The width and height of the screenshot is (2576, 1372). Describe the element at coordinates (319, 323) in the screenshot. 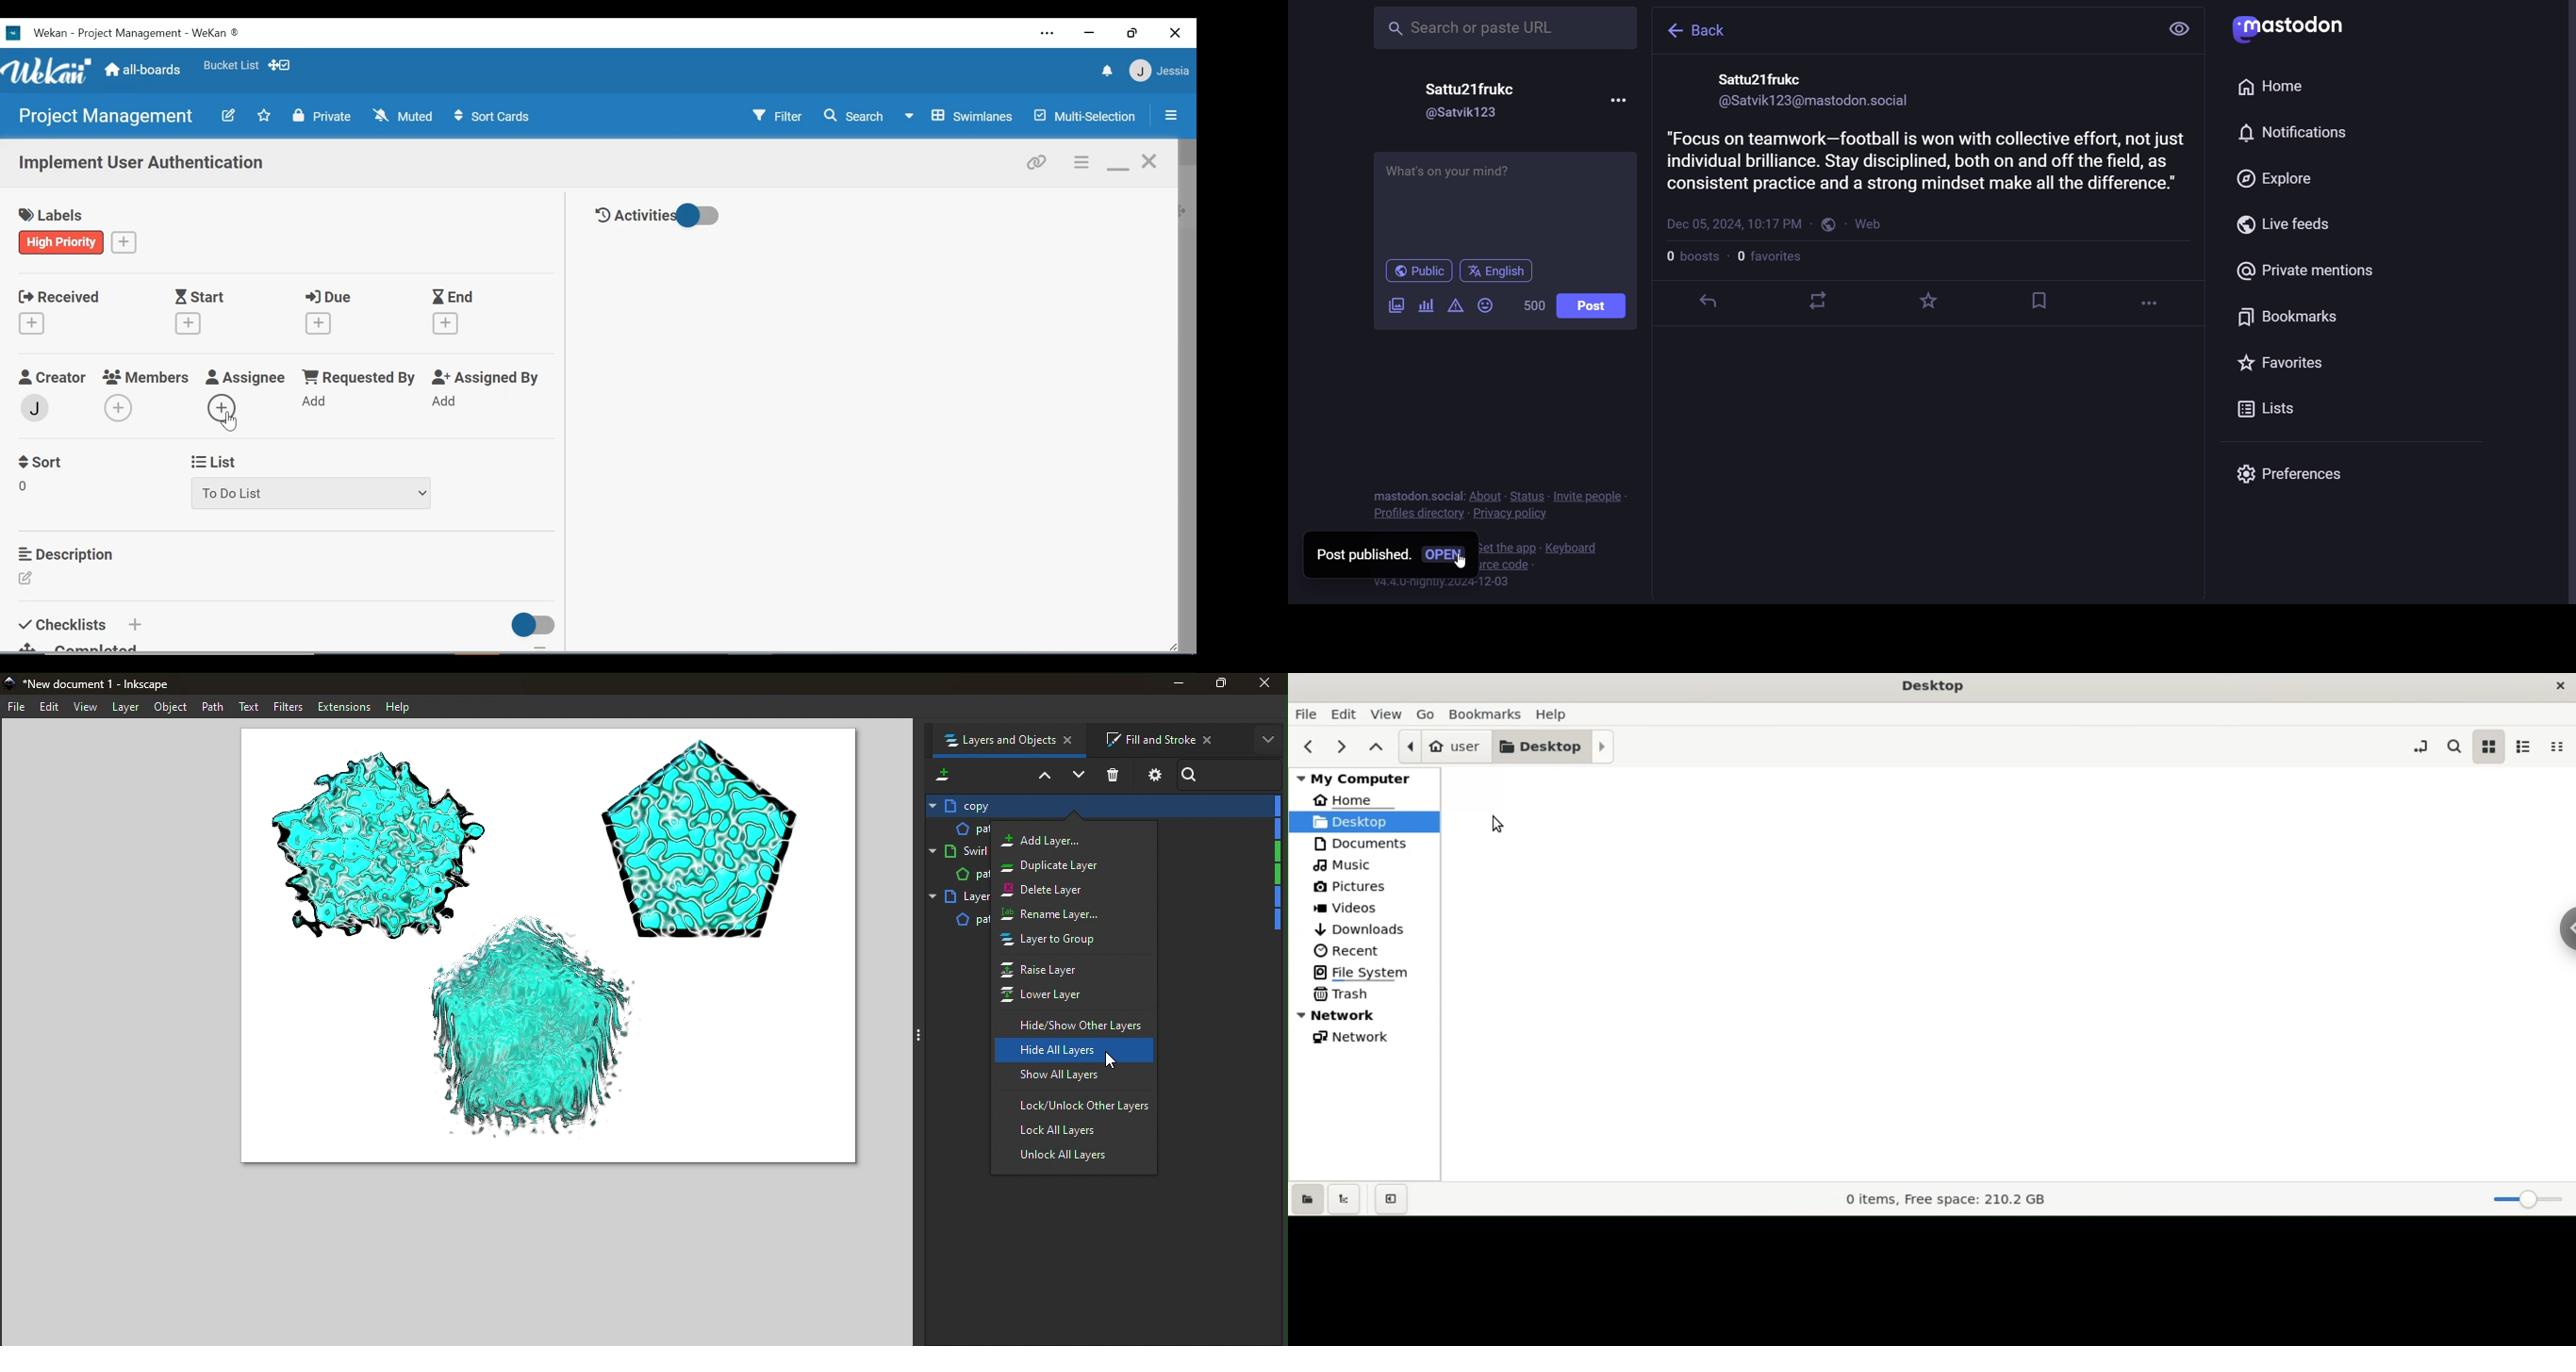

I see `create Due Date` at that location.